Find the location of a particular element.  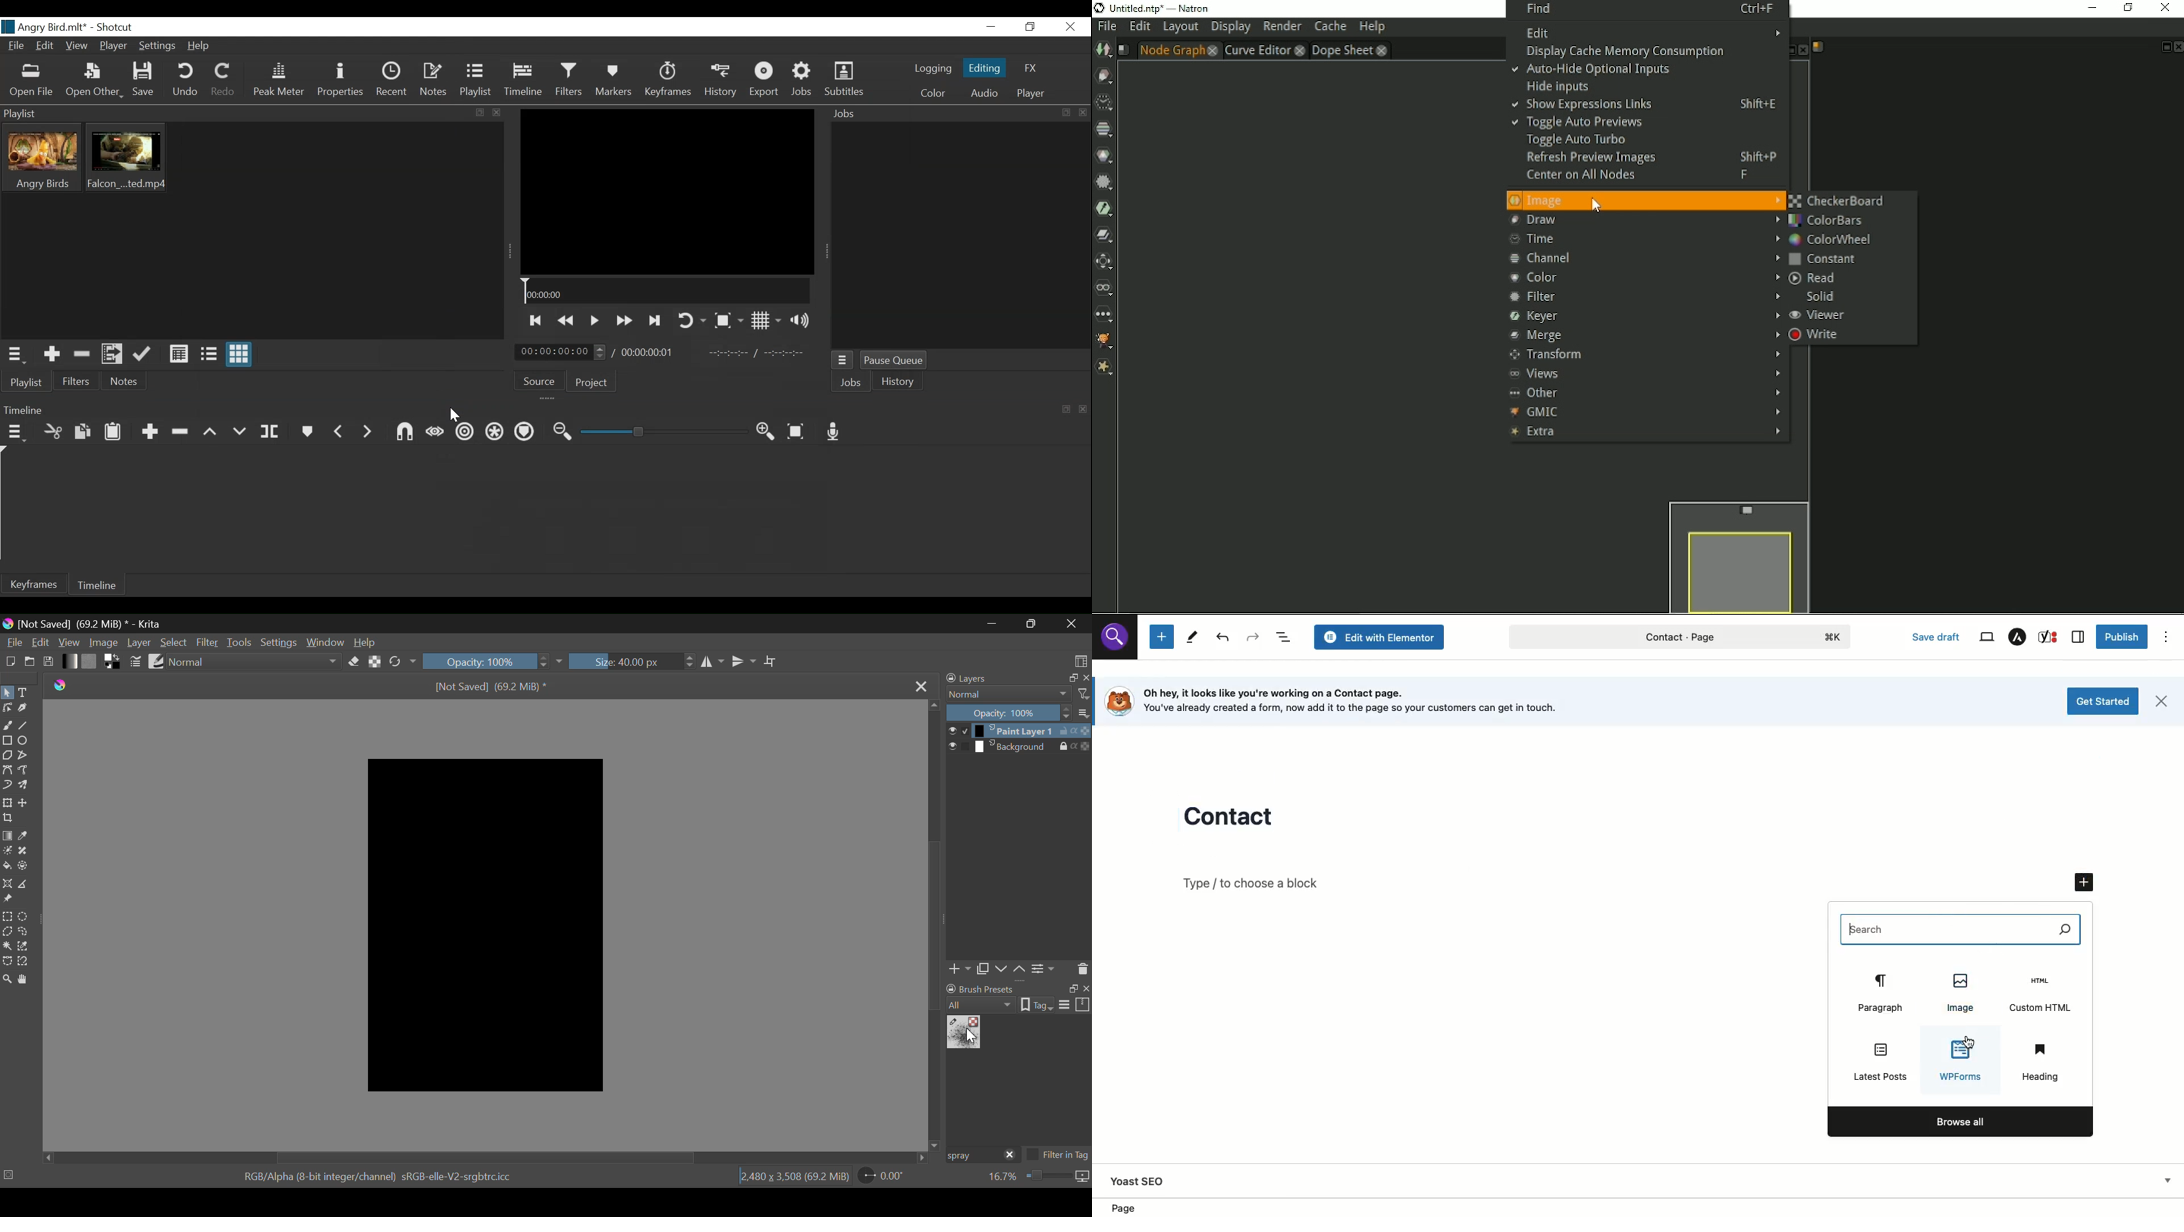

Play backward quickly is located at coordinates (565, 320).